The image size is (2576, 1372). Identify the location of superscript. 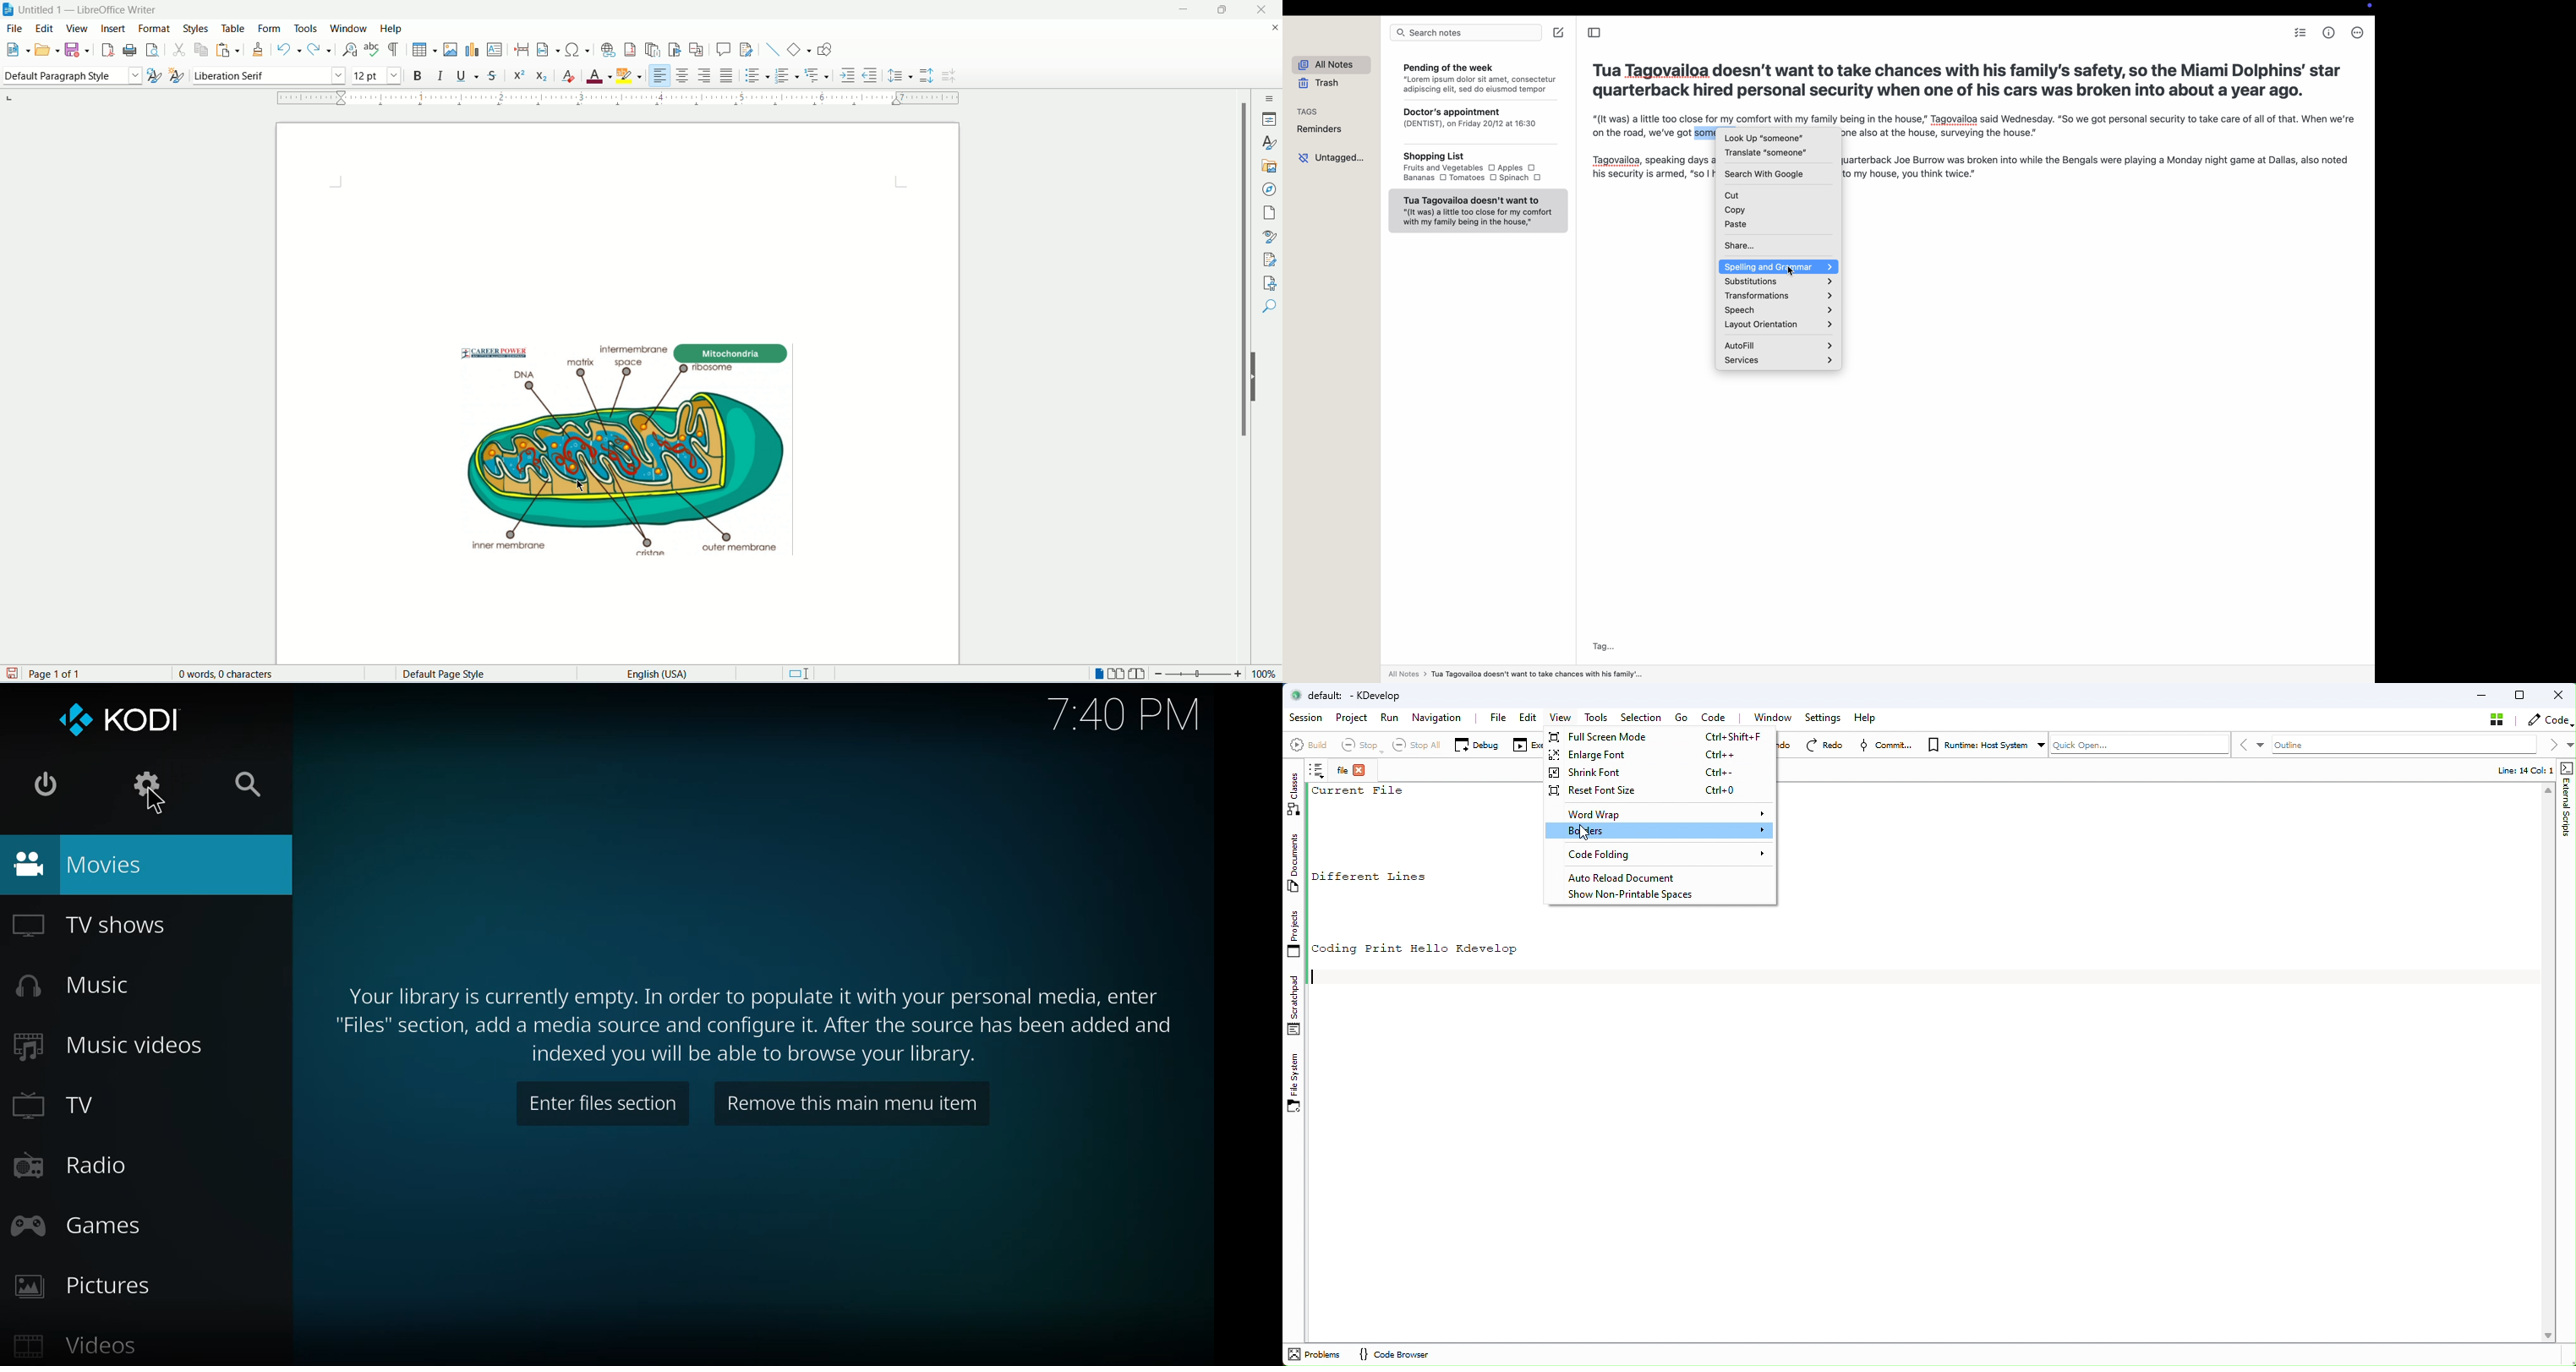
(521, 78).